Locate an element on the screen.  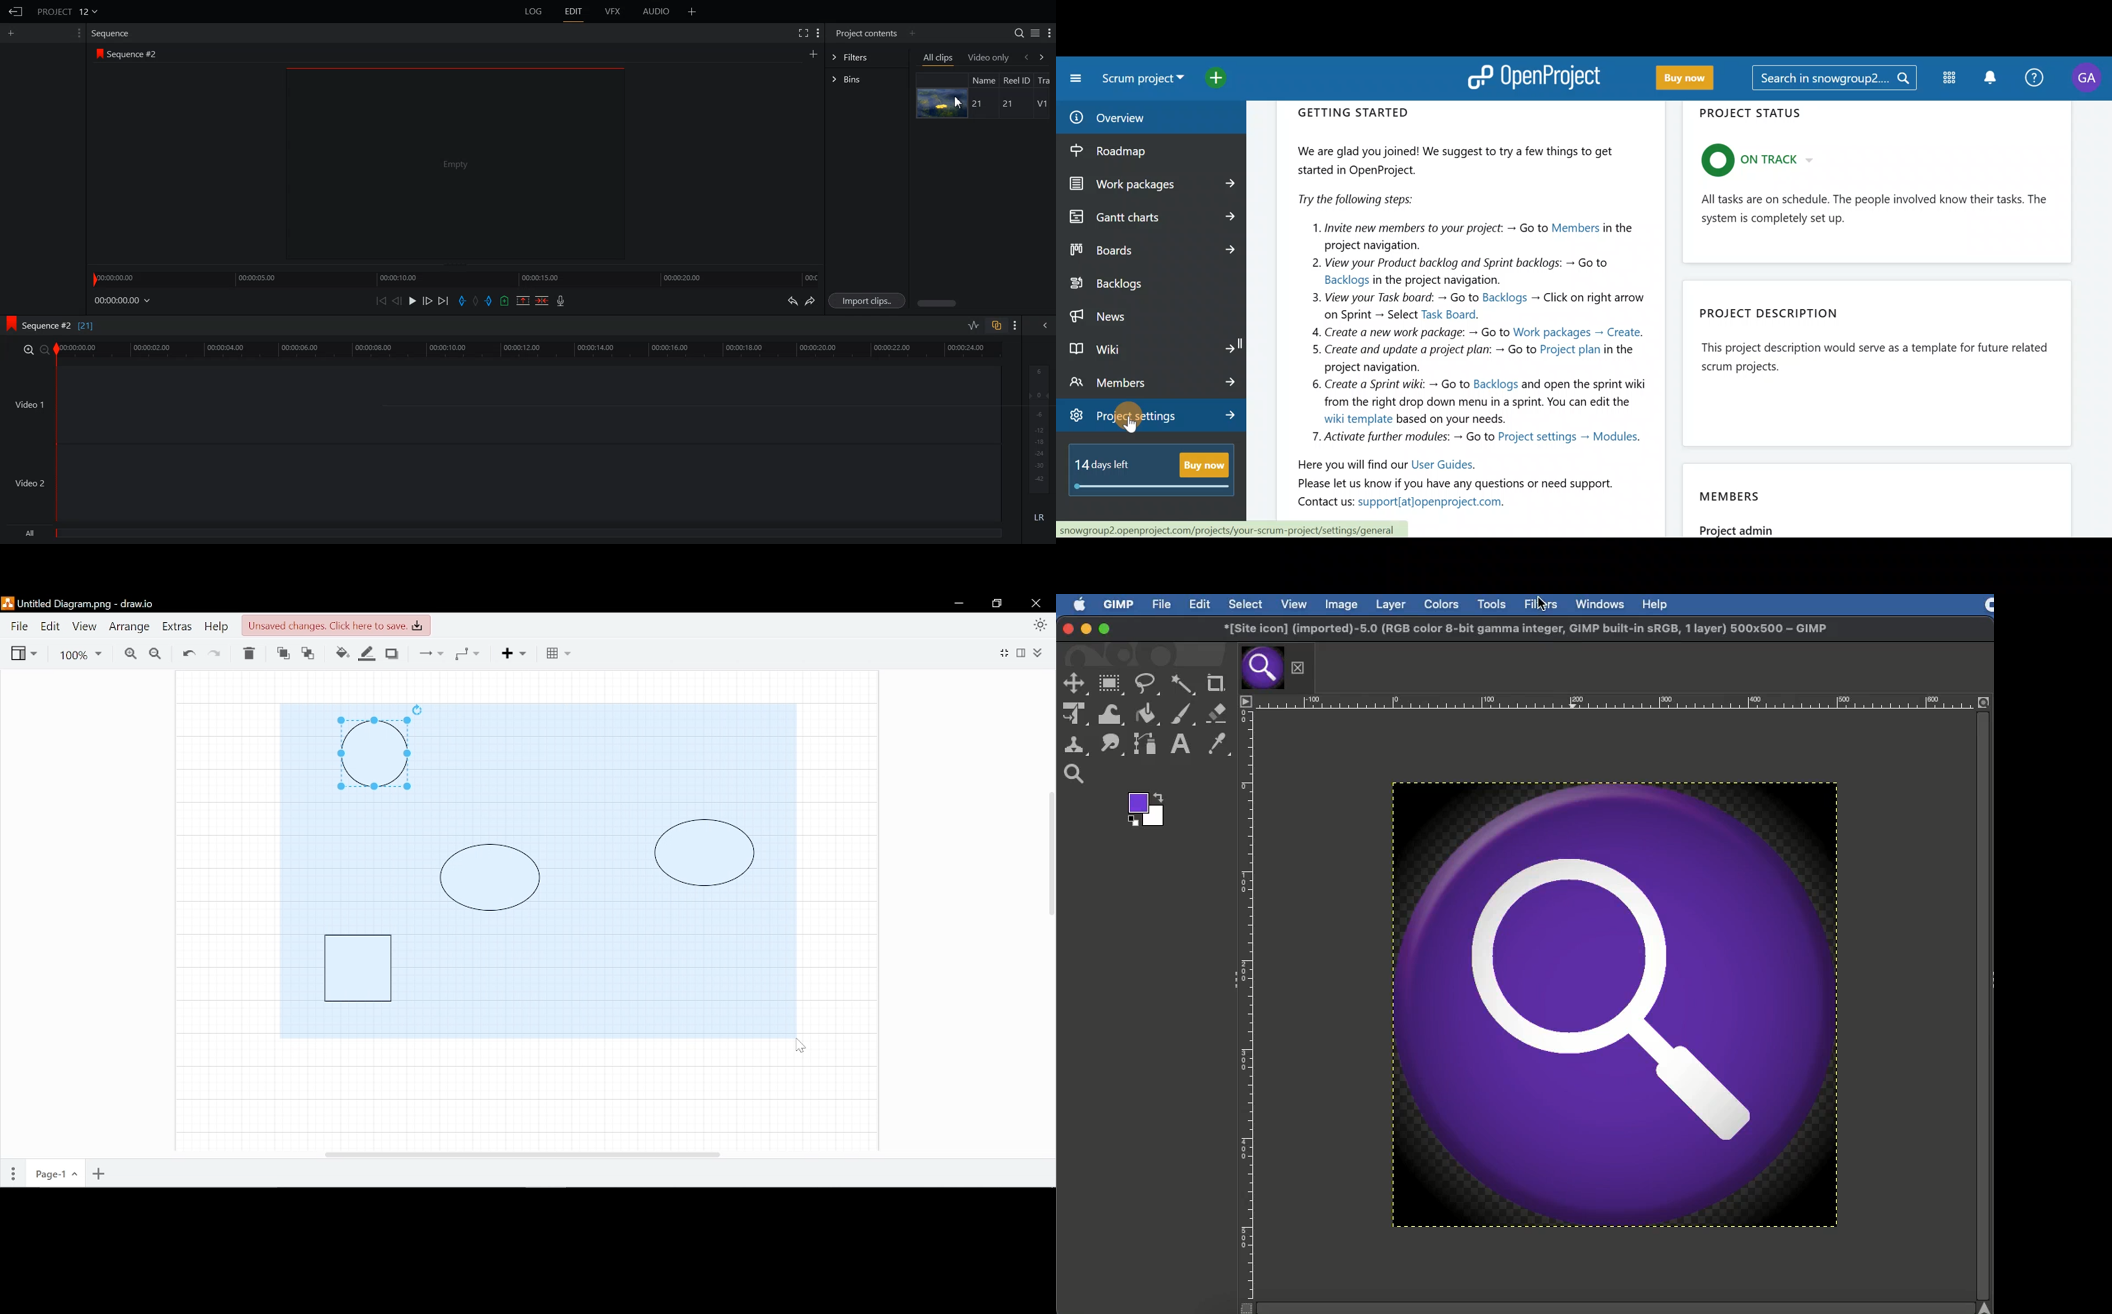
Backlogs is located at coordinates (1142, 284).